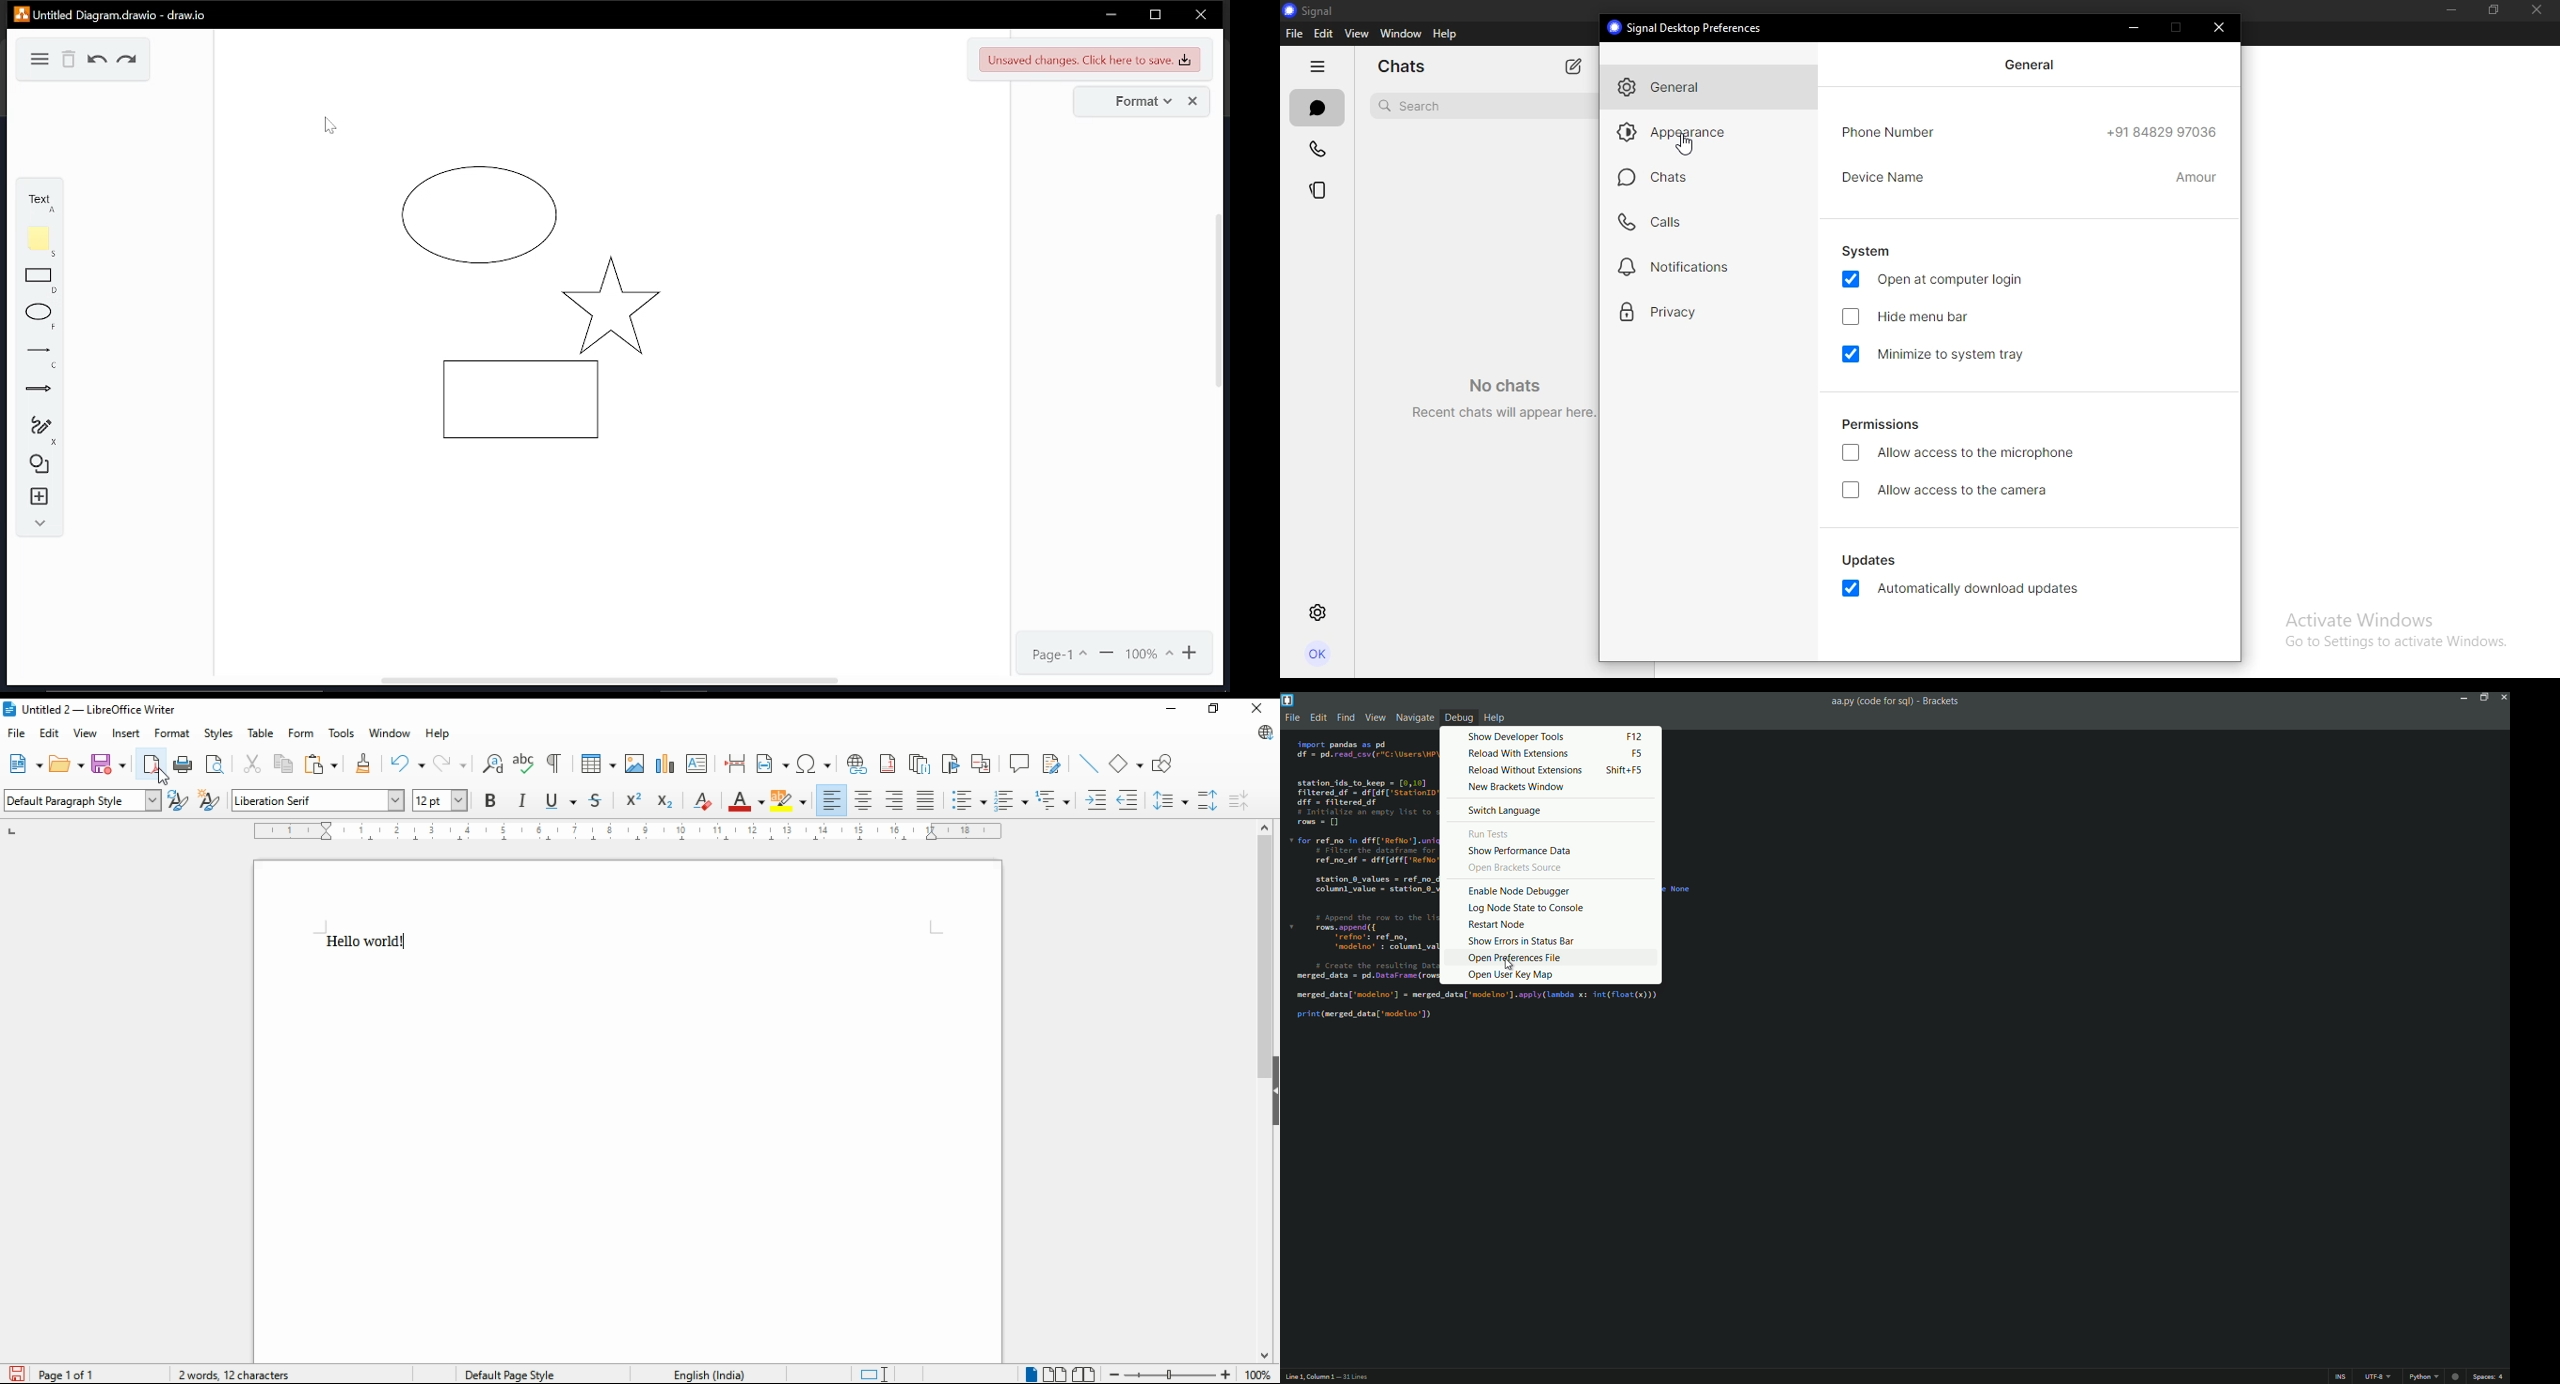 Image resolution: width=2576 pixels, height=1400 pixels. Describe the element at coordinates (857, 763) in the screenshot. I see `insert hyperlink` at that location.